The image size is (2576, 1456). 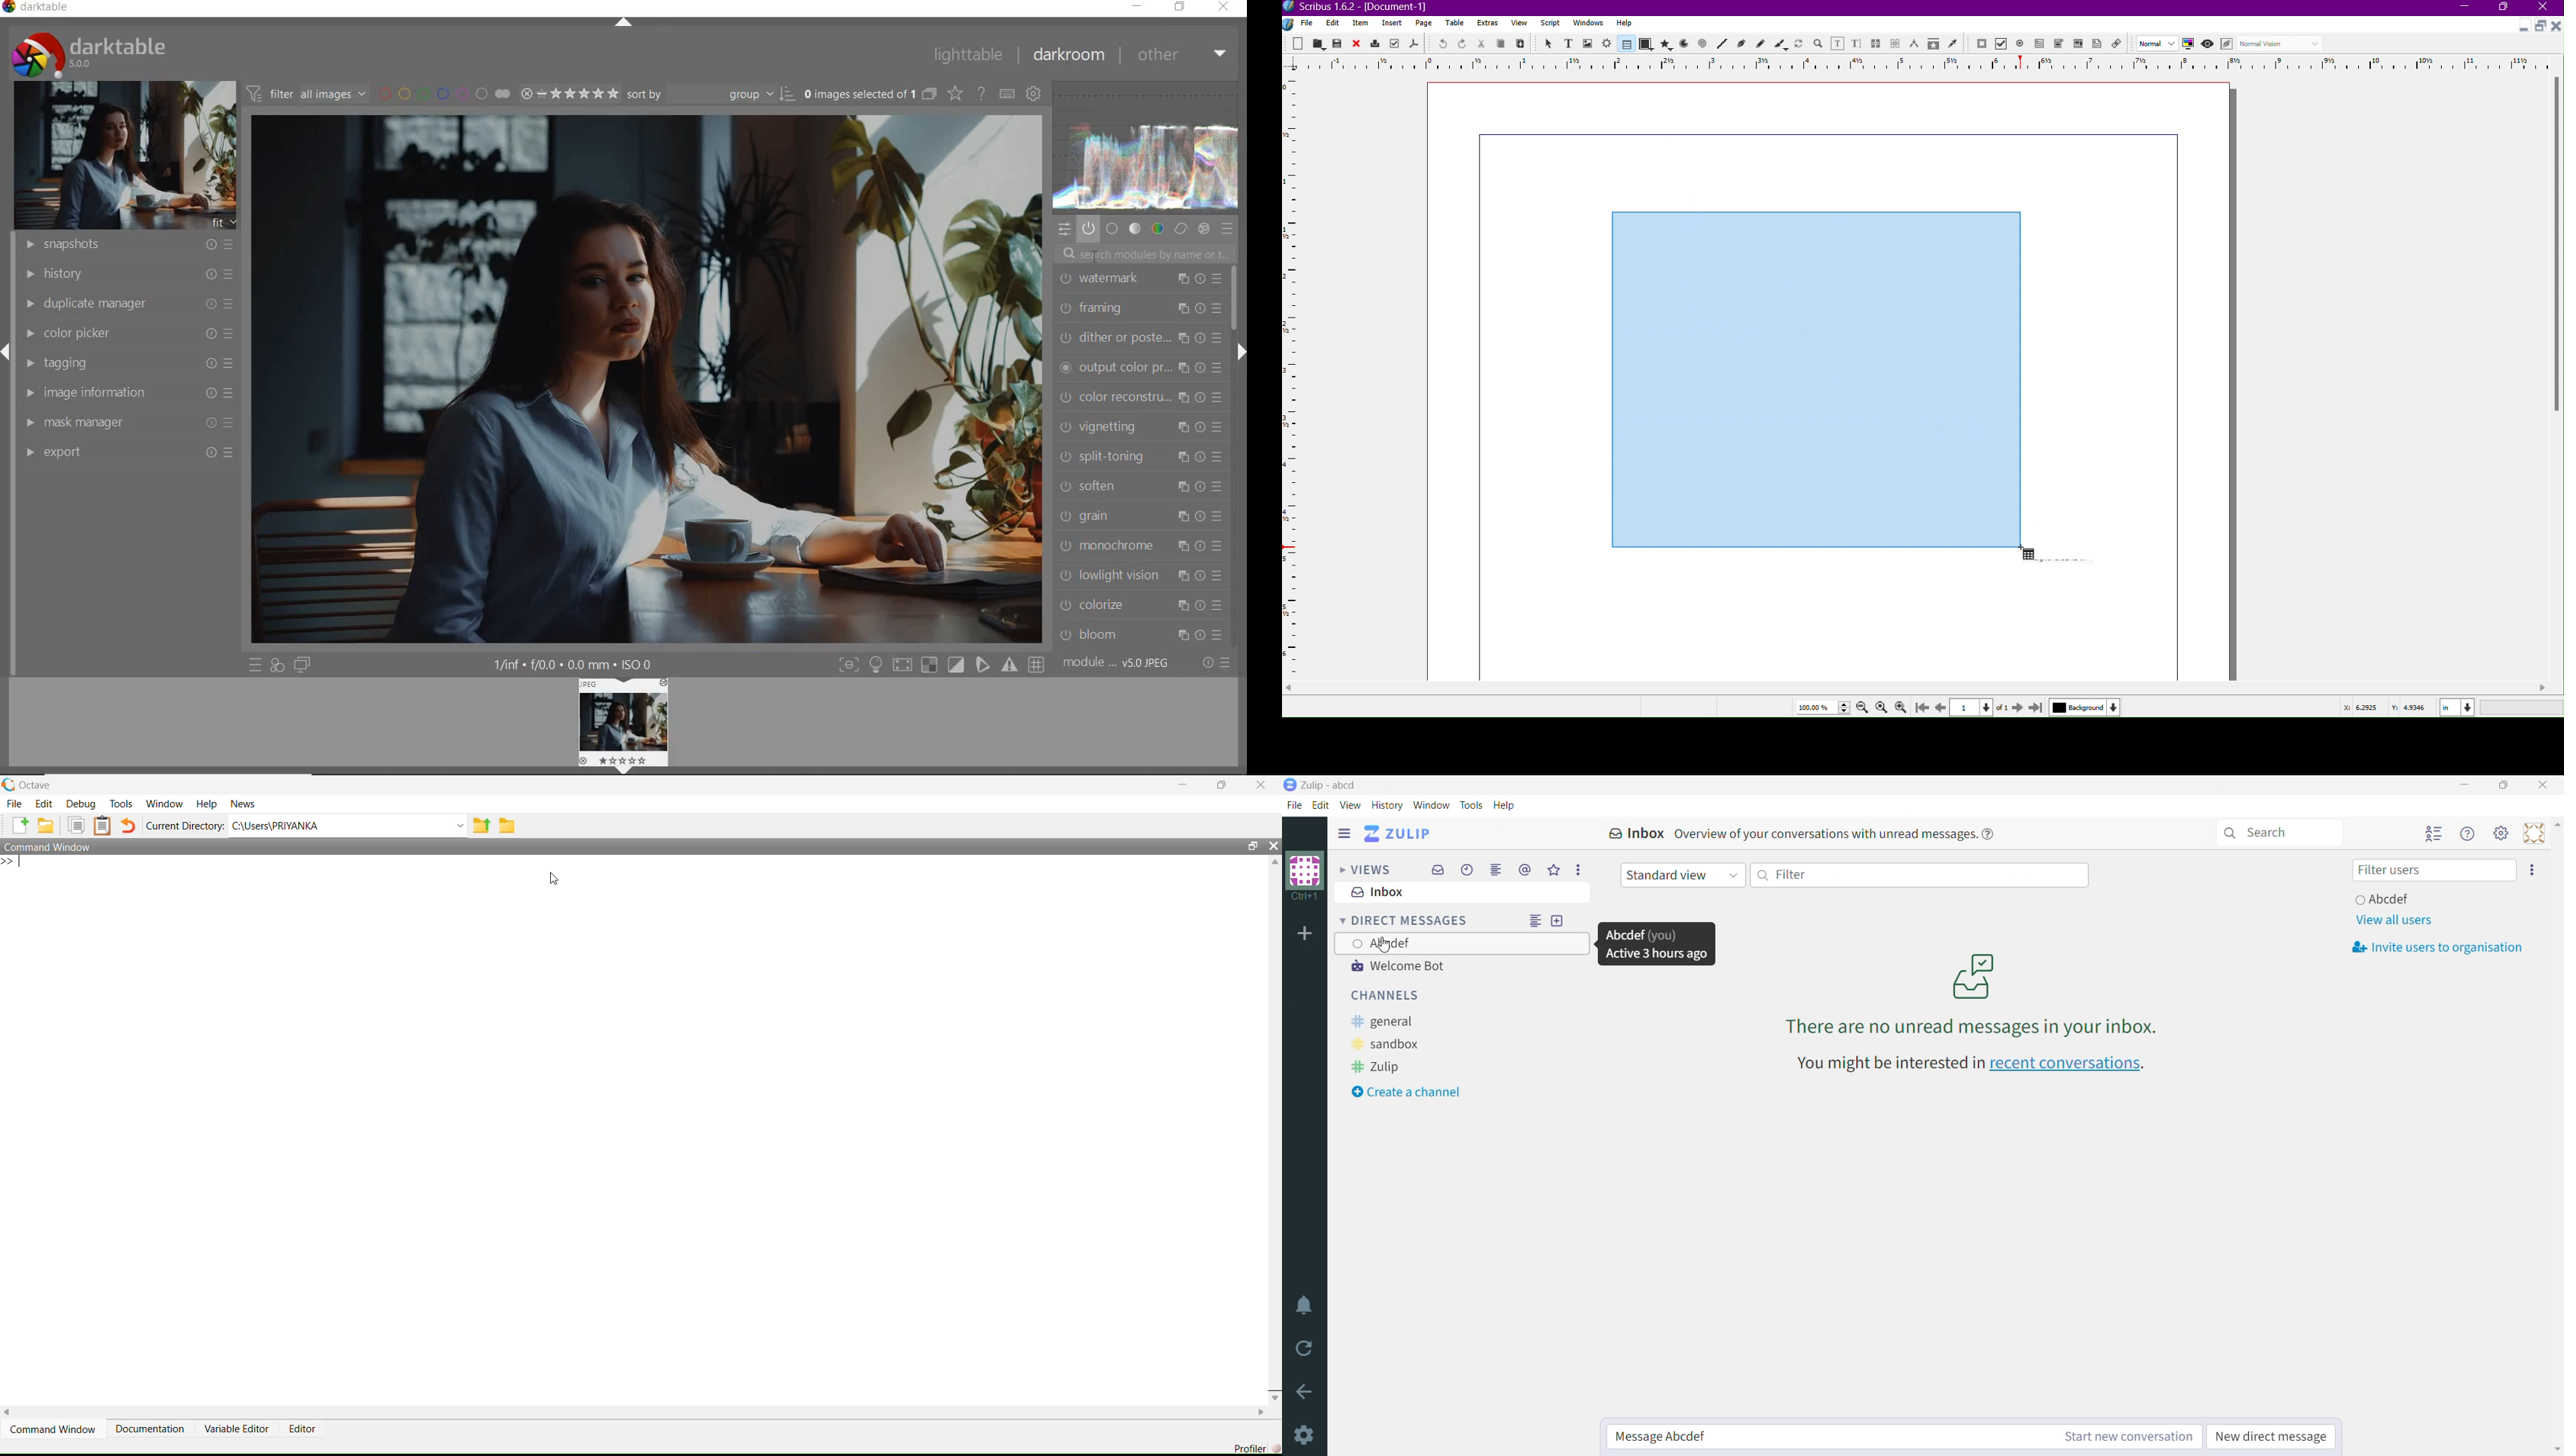 I want to click on export, so click(x=127, y=452).